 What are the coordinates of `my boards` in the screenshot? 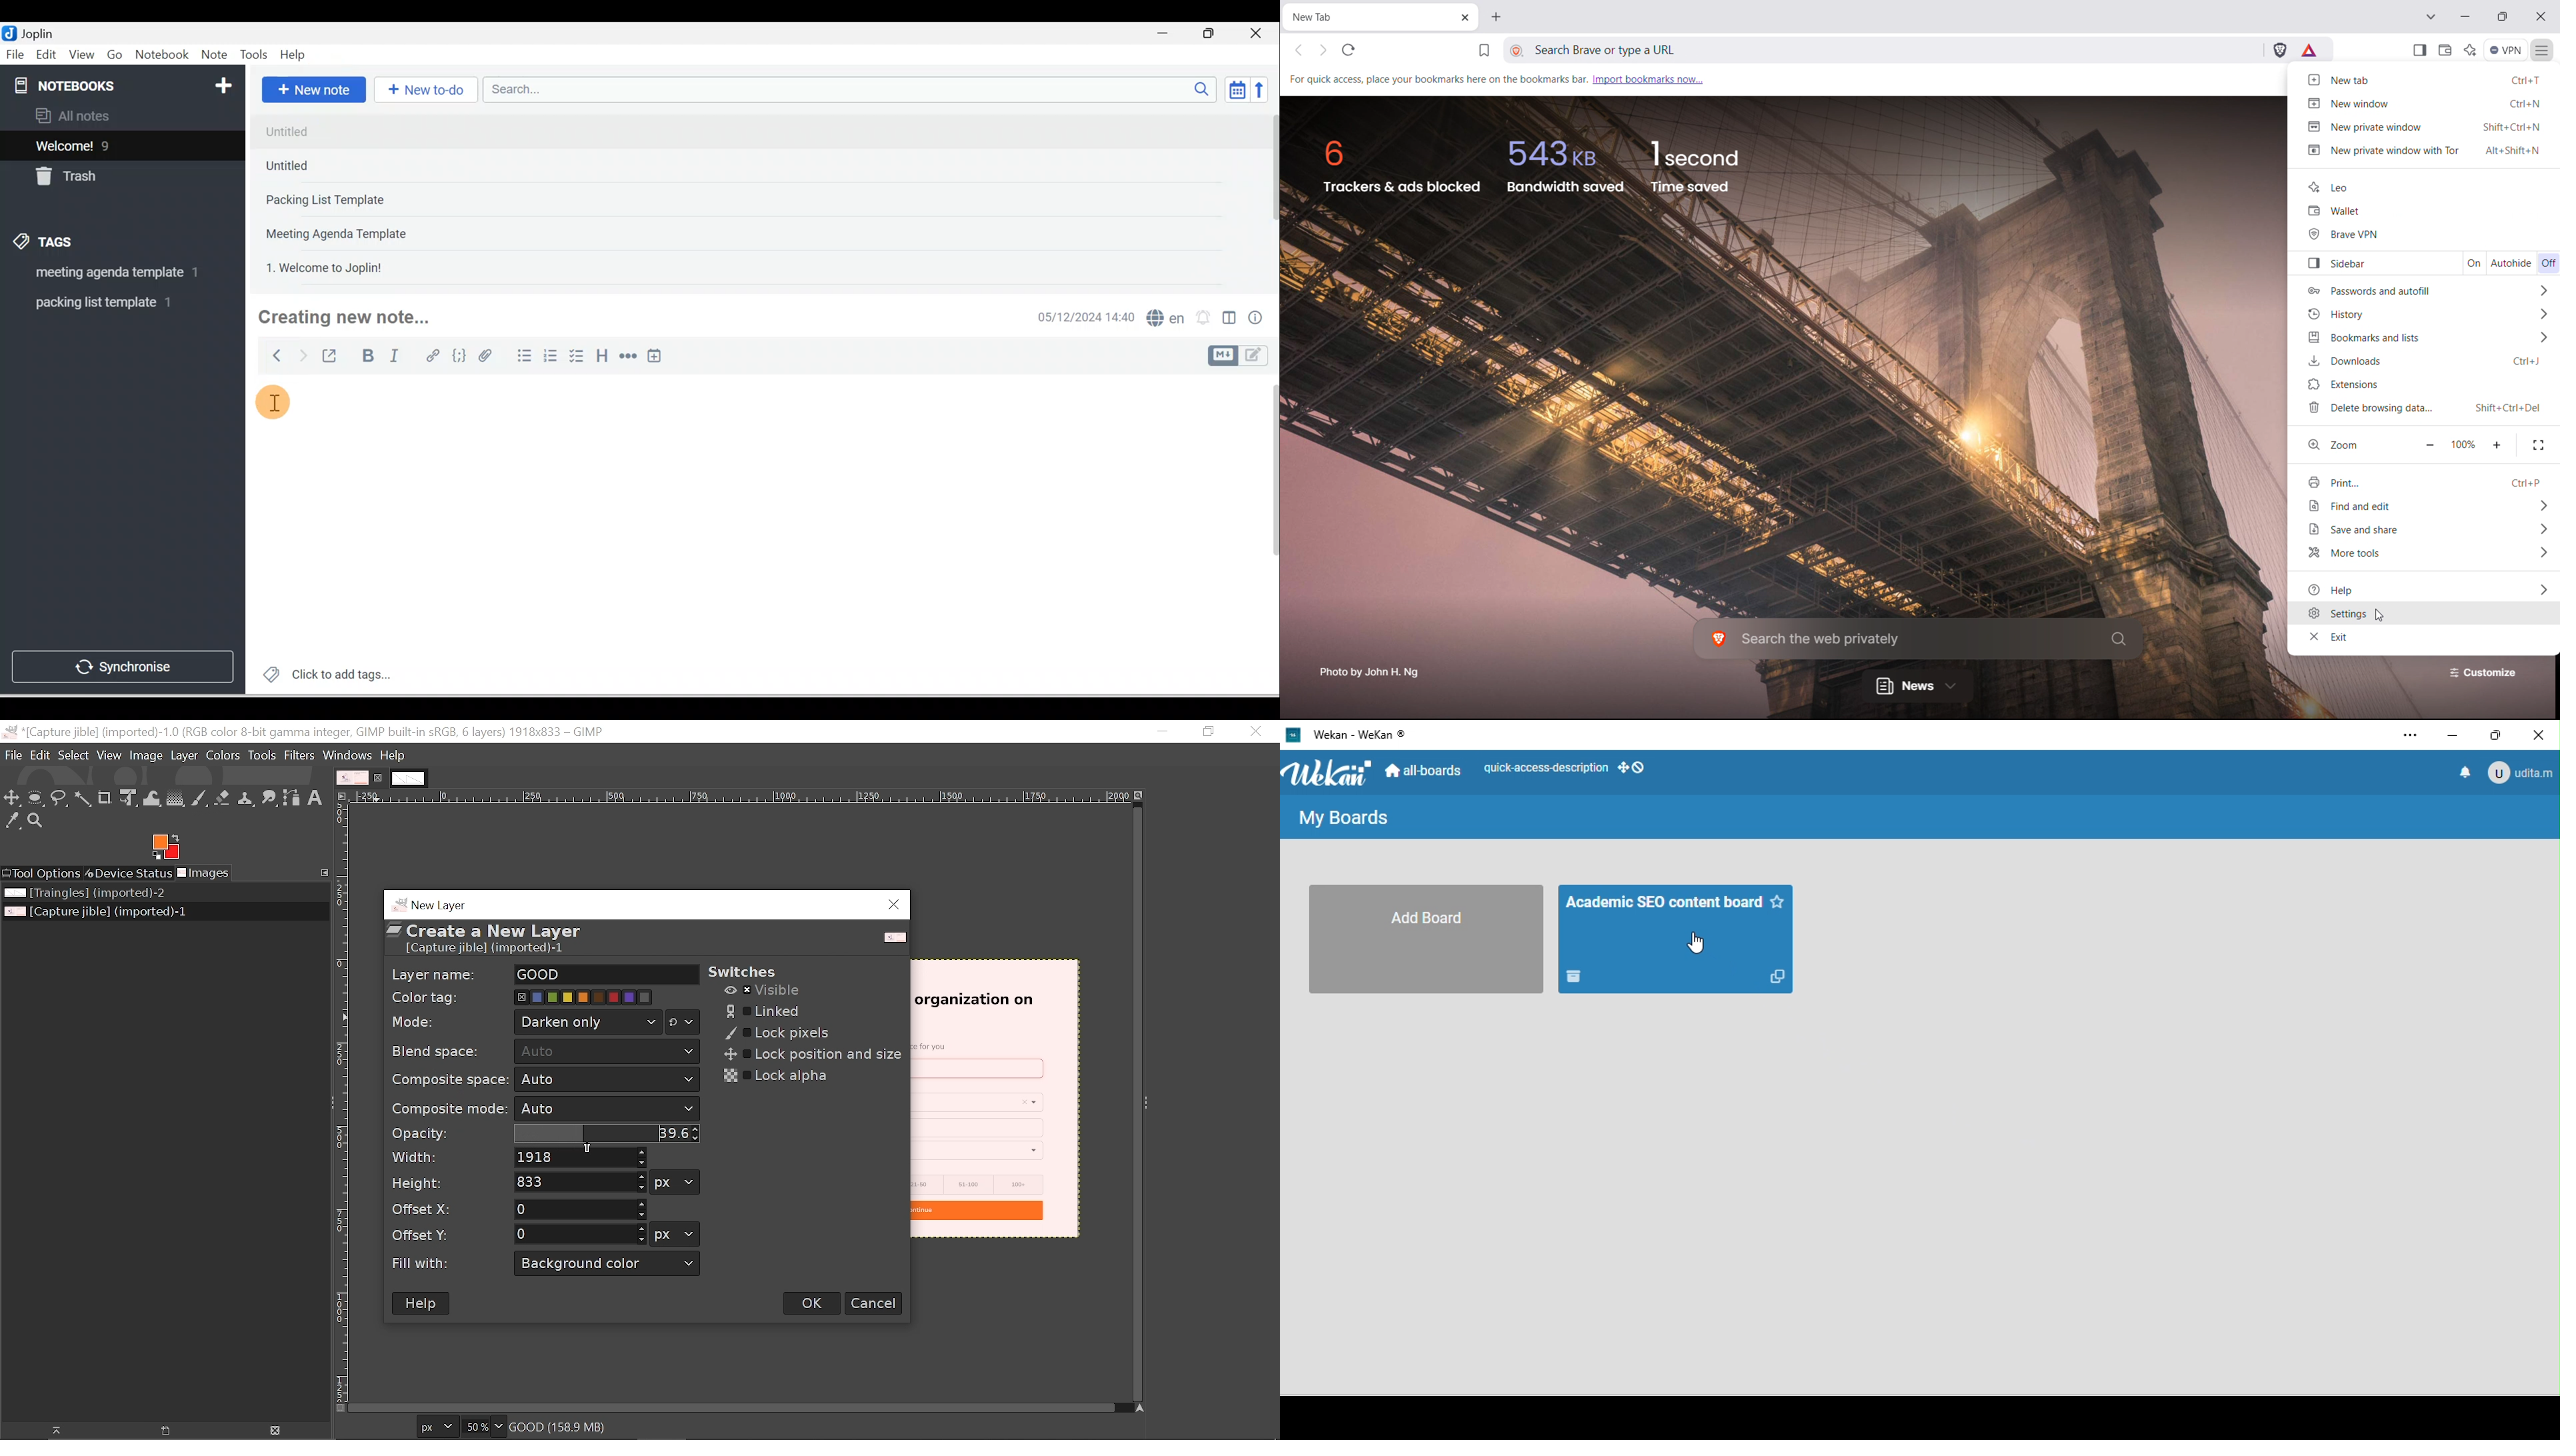 It's located at (1347, 818).